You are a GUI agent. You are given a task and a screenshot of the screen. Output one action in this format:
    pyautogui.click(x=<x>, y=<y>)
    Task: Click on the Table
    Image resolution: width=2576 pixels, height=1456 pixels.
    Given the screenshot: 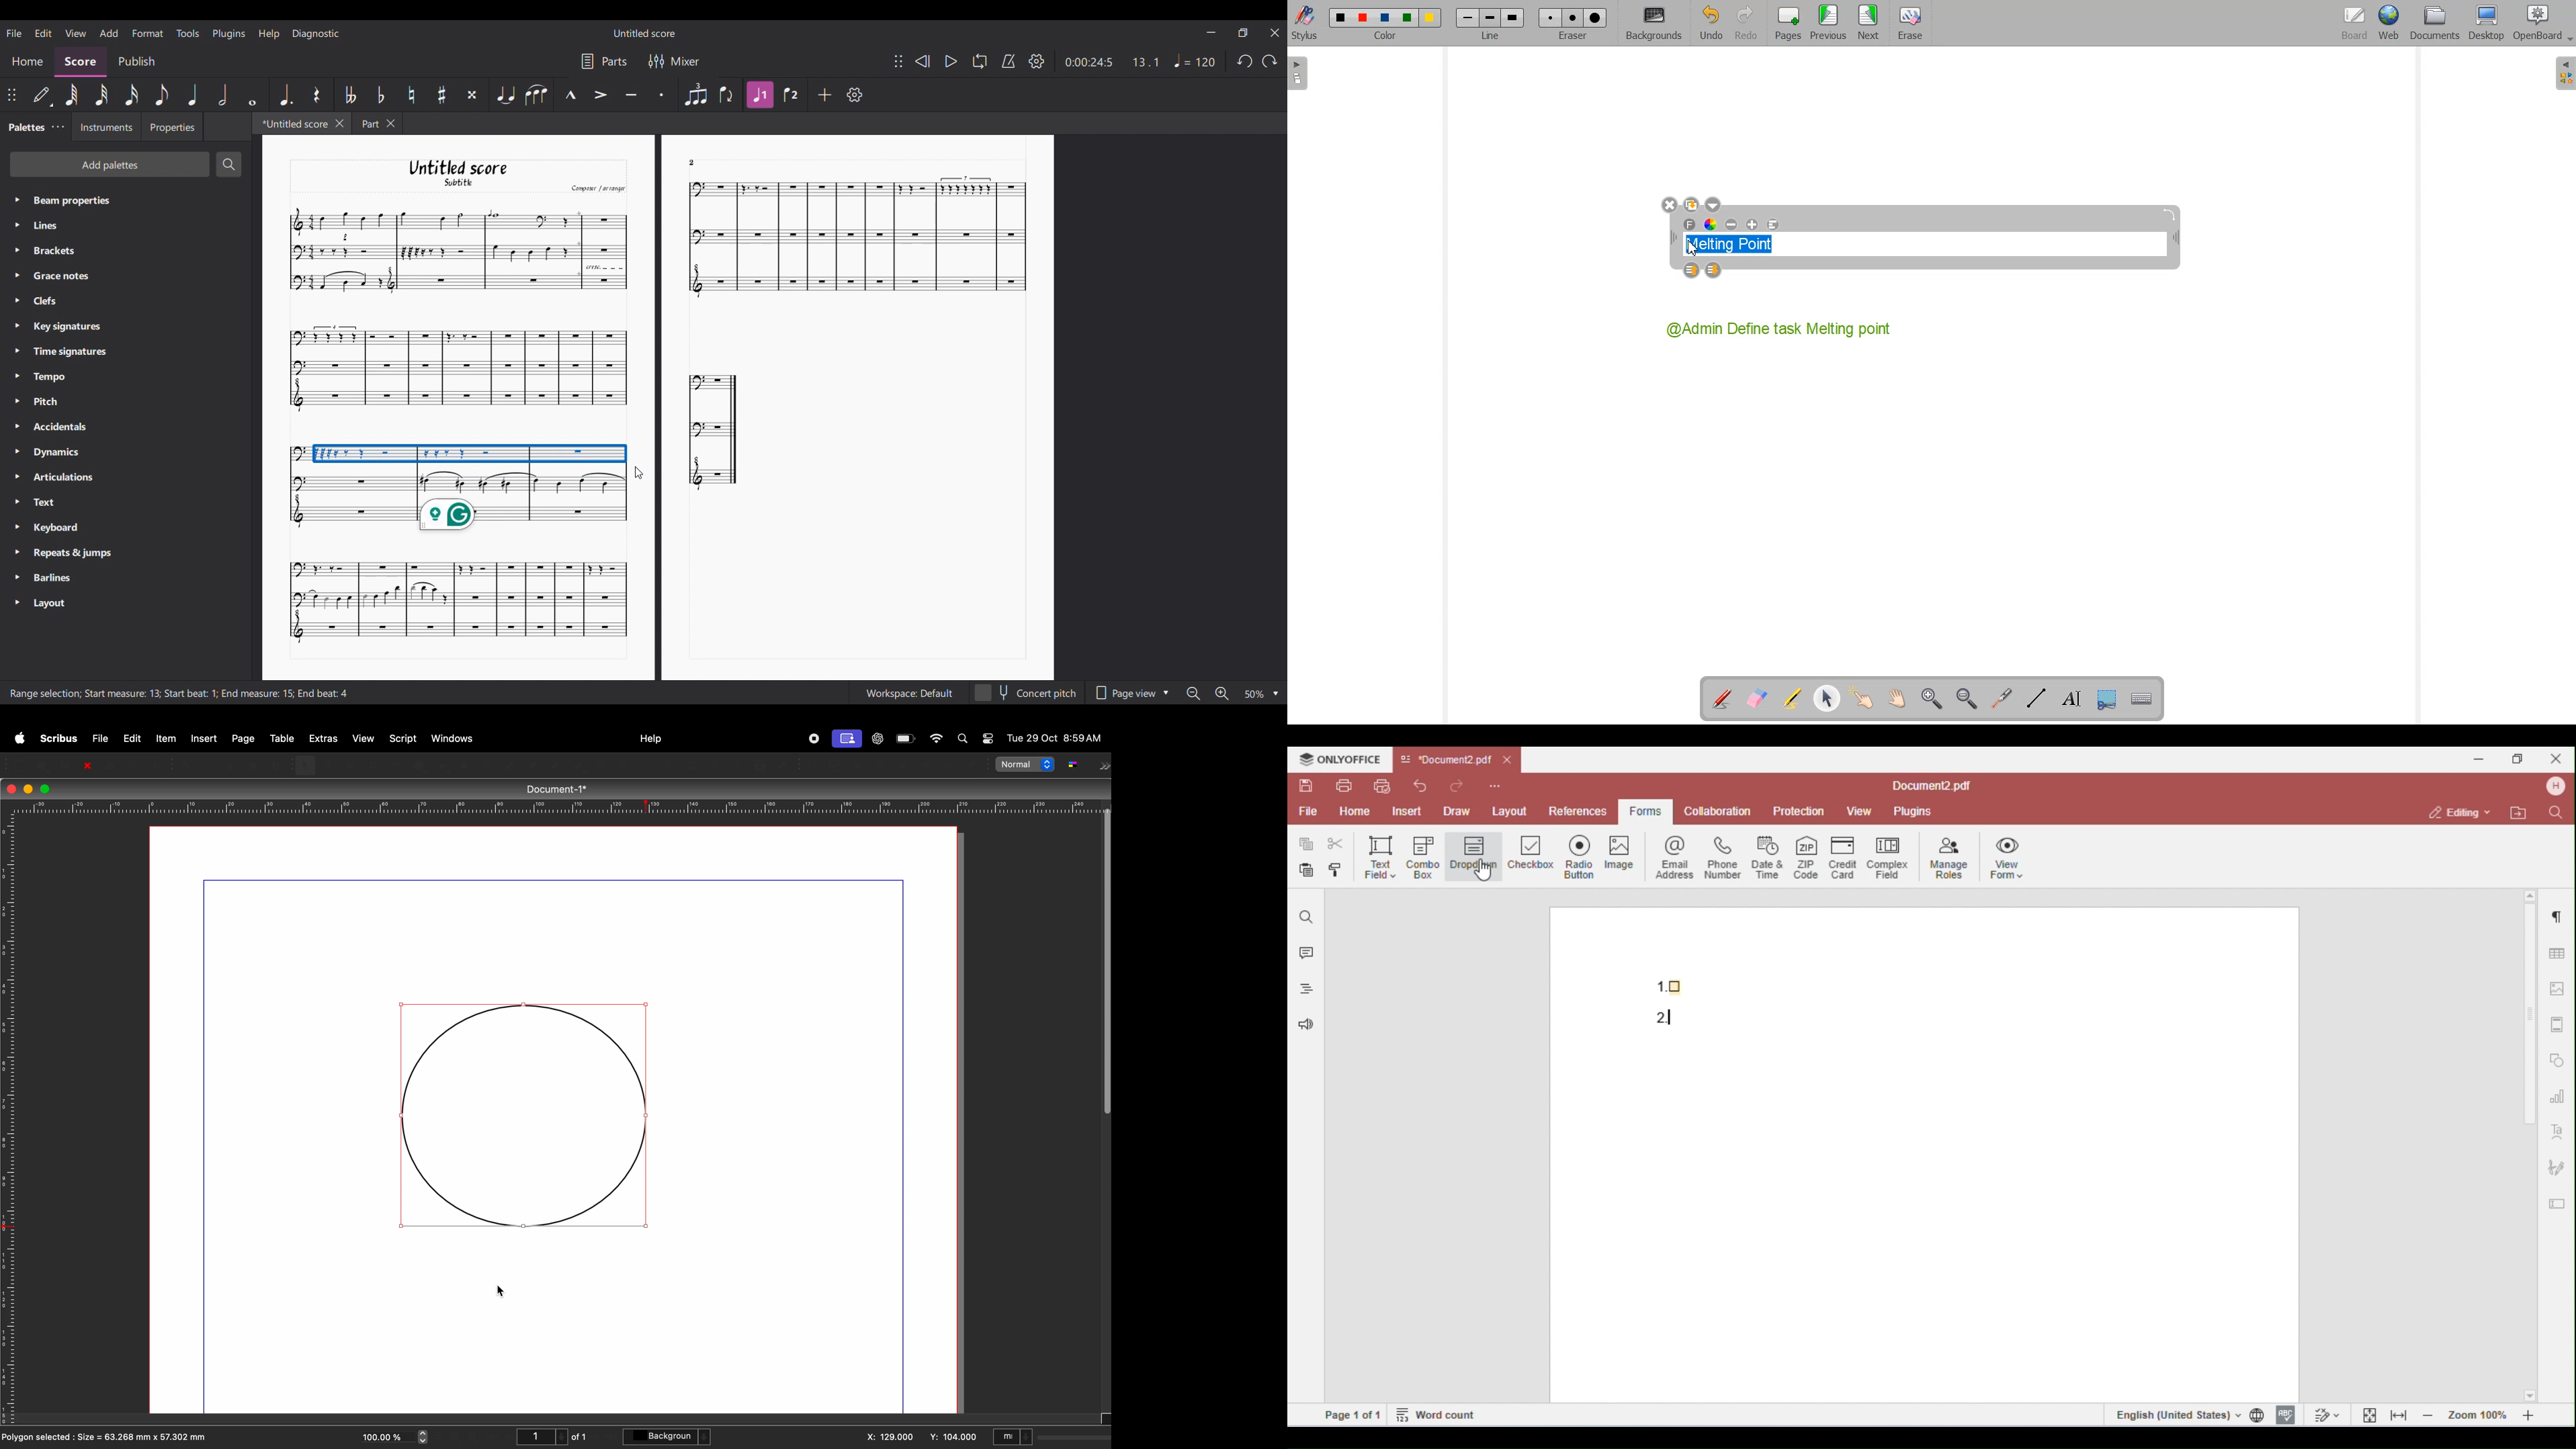 What is the action you would take?
    pyautogui.click(x=395, y=764)
    